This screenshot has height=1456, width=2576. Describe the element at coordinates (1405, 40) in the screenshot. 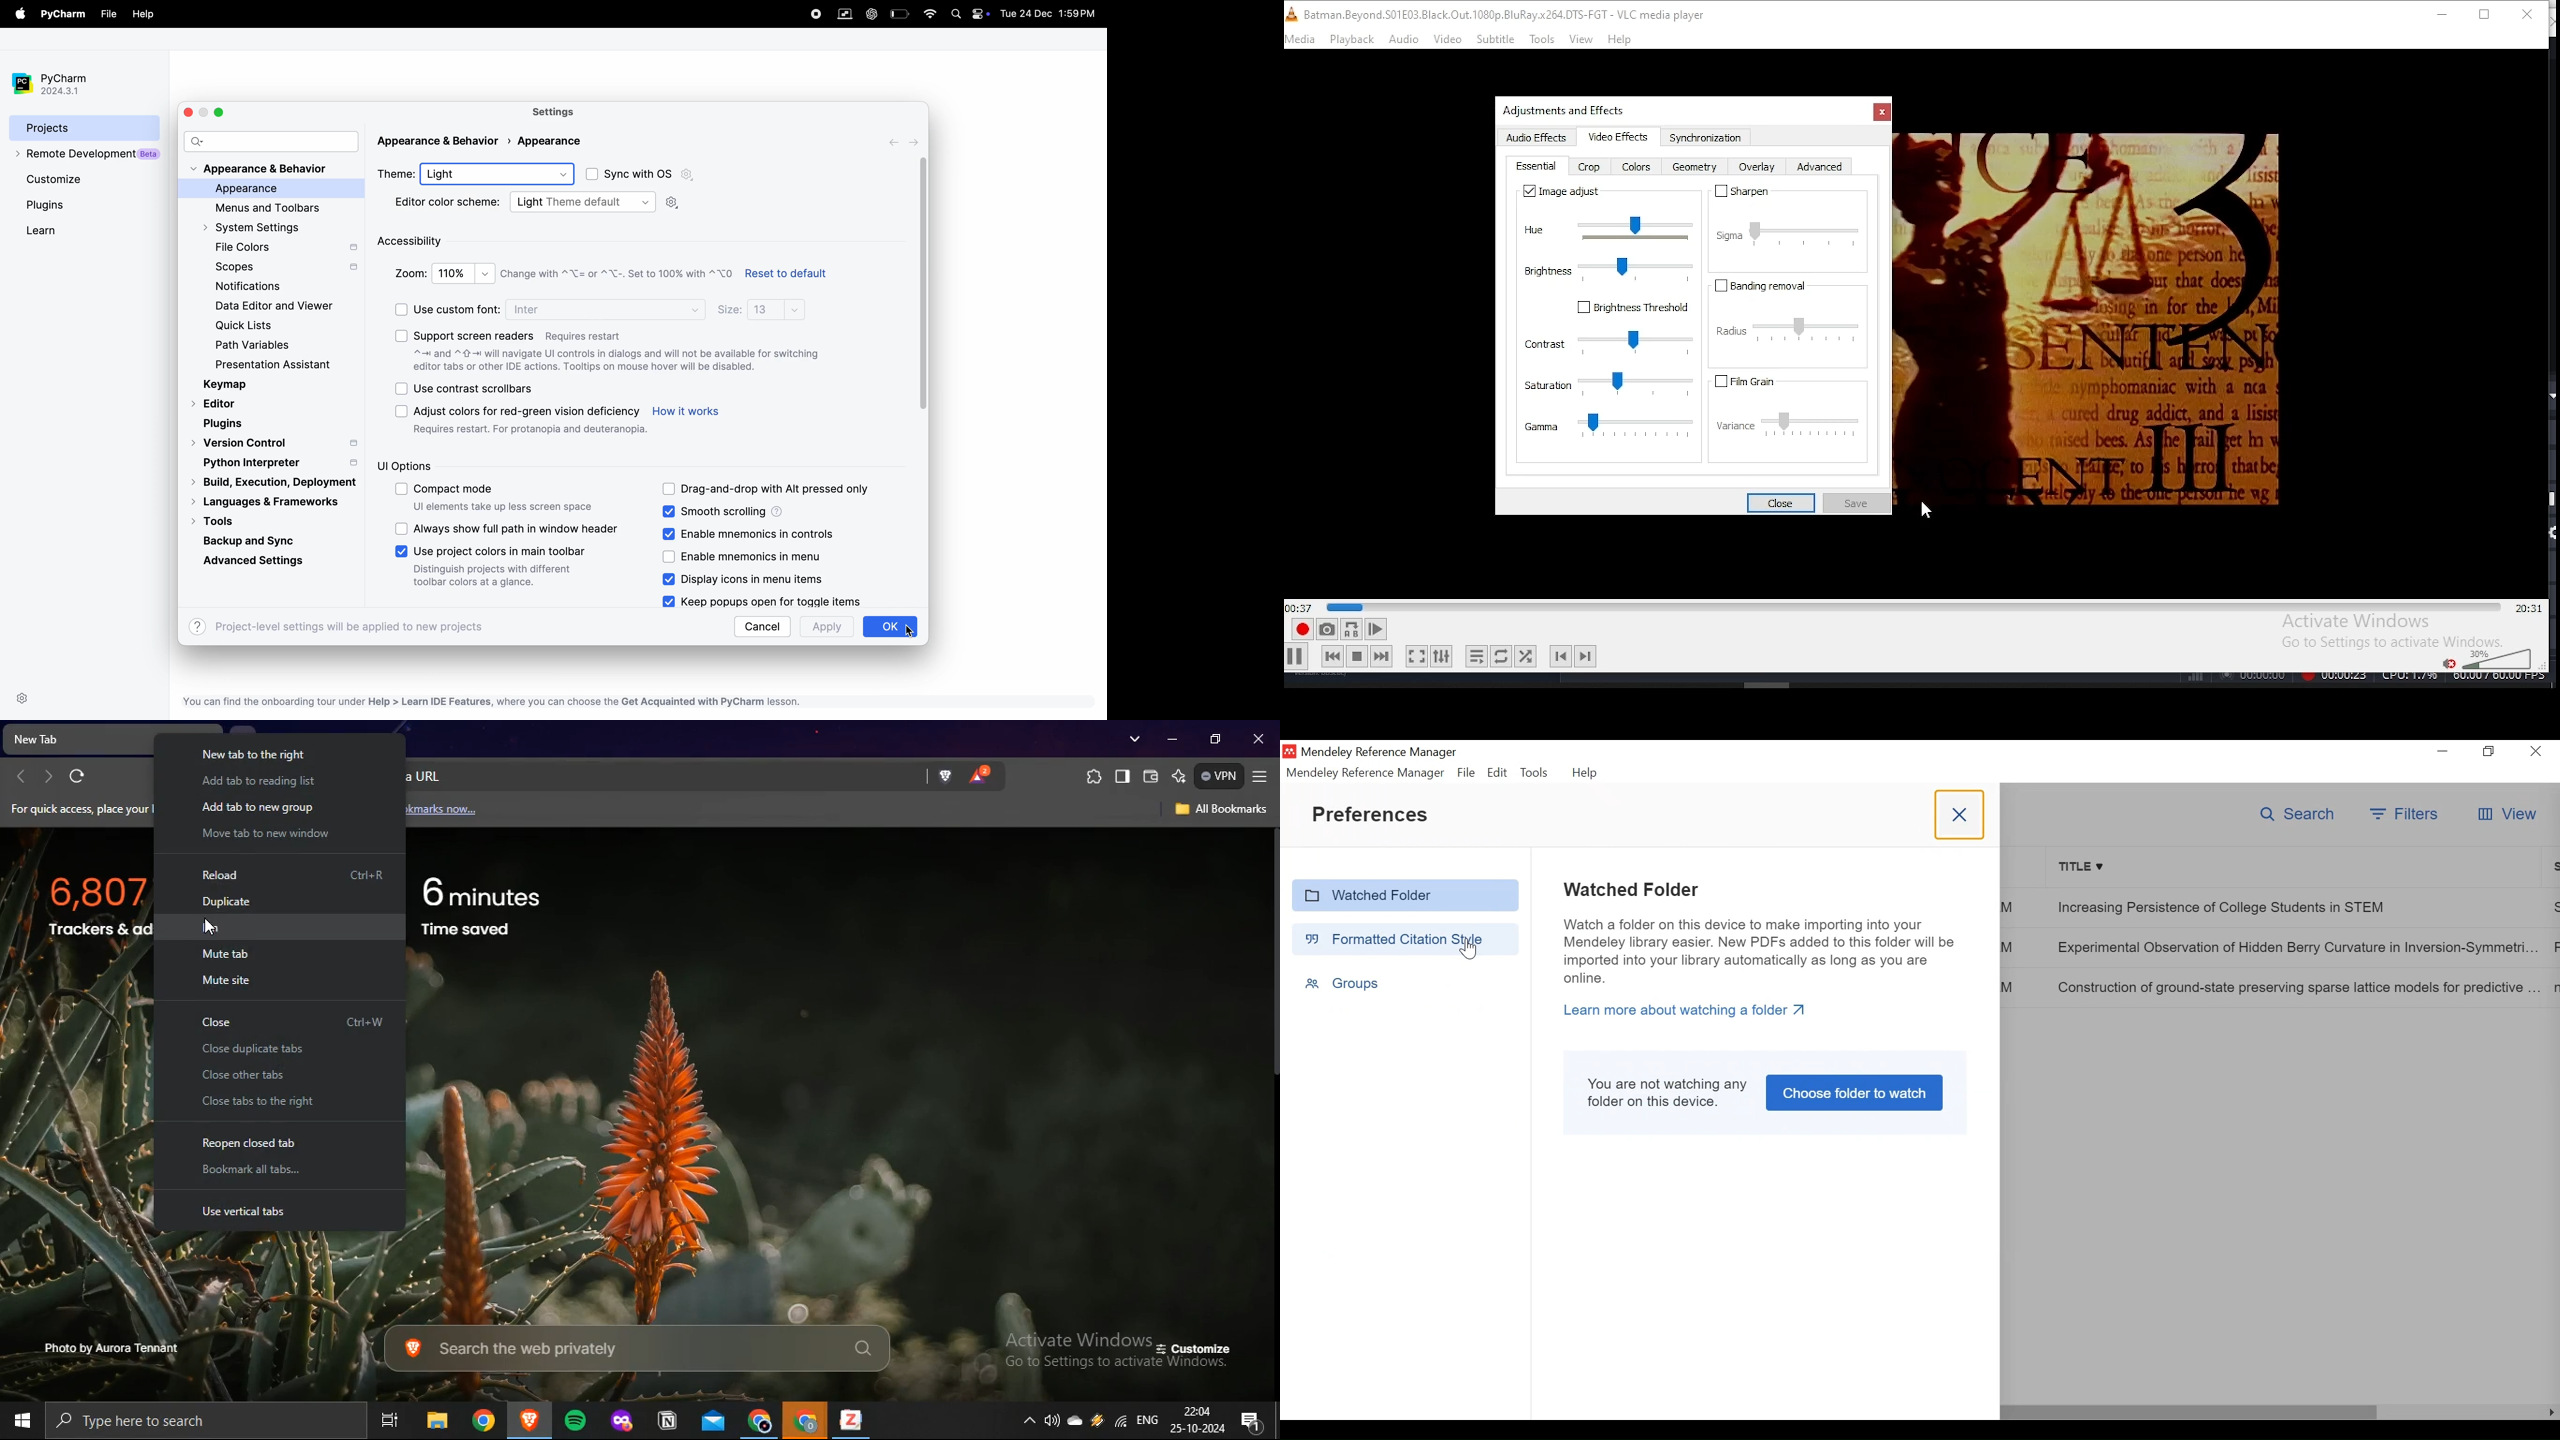

I see `audio` at that location.